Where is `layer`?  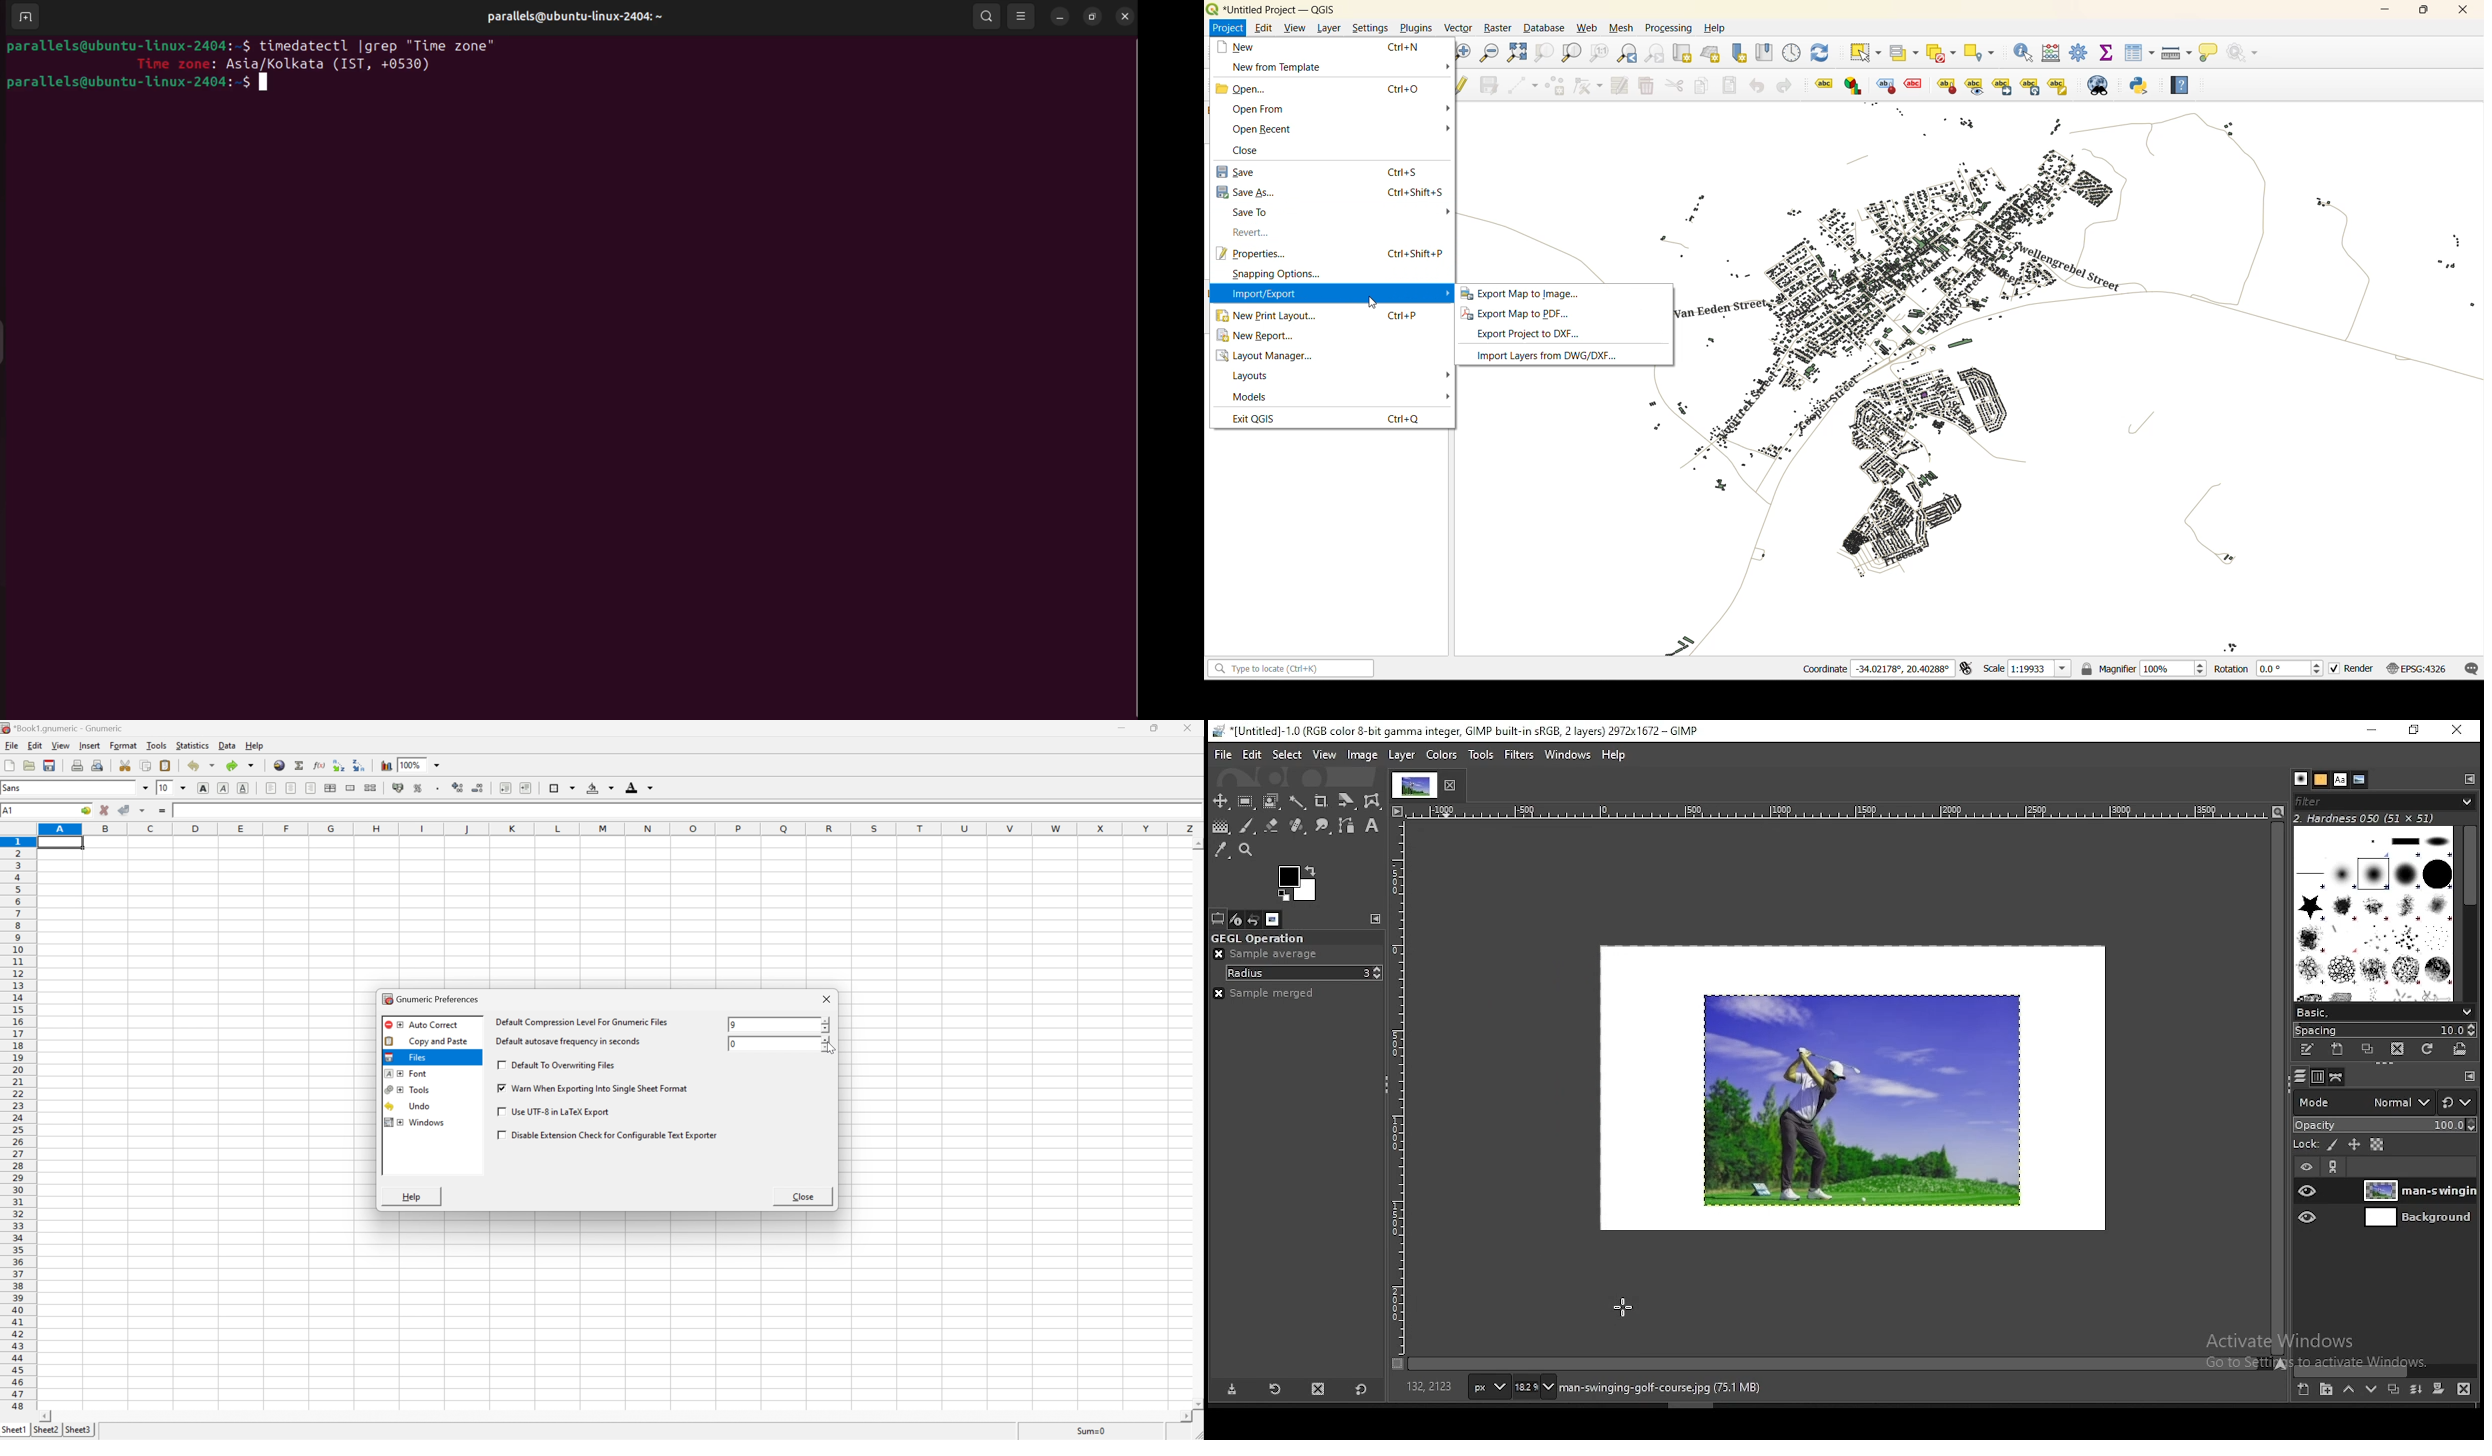 layer is located at coordinates (2420, 1220).